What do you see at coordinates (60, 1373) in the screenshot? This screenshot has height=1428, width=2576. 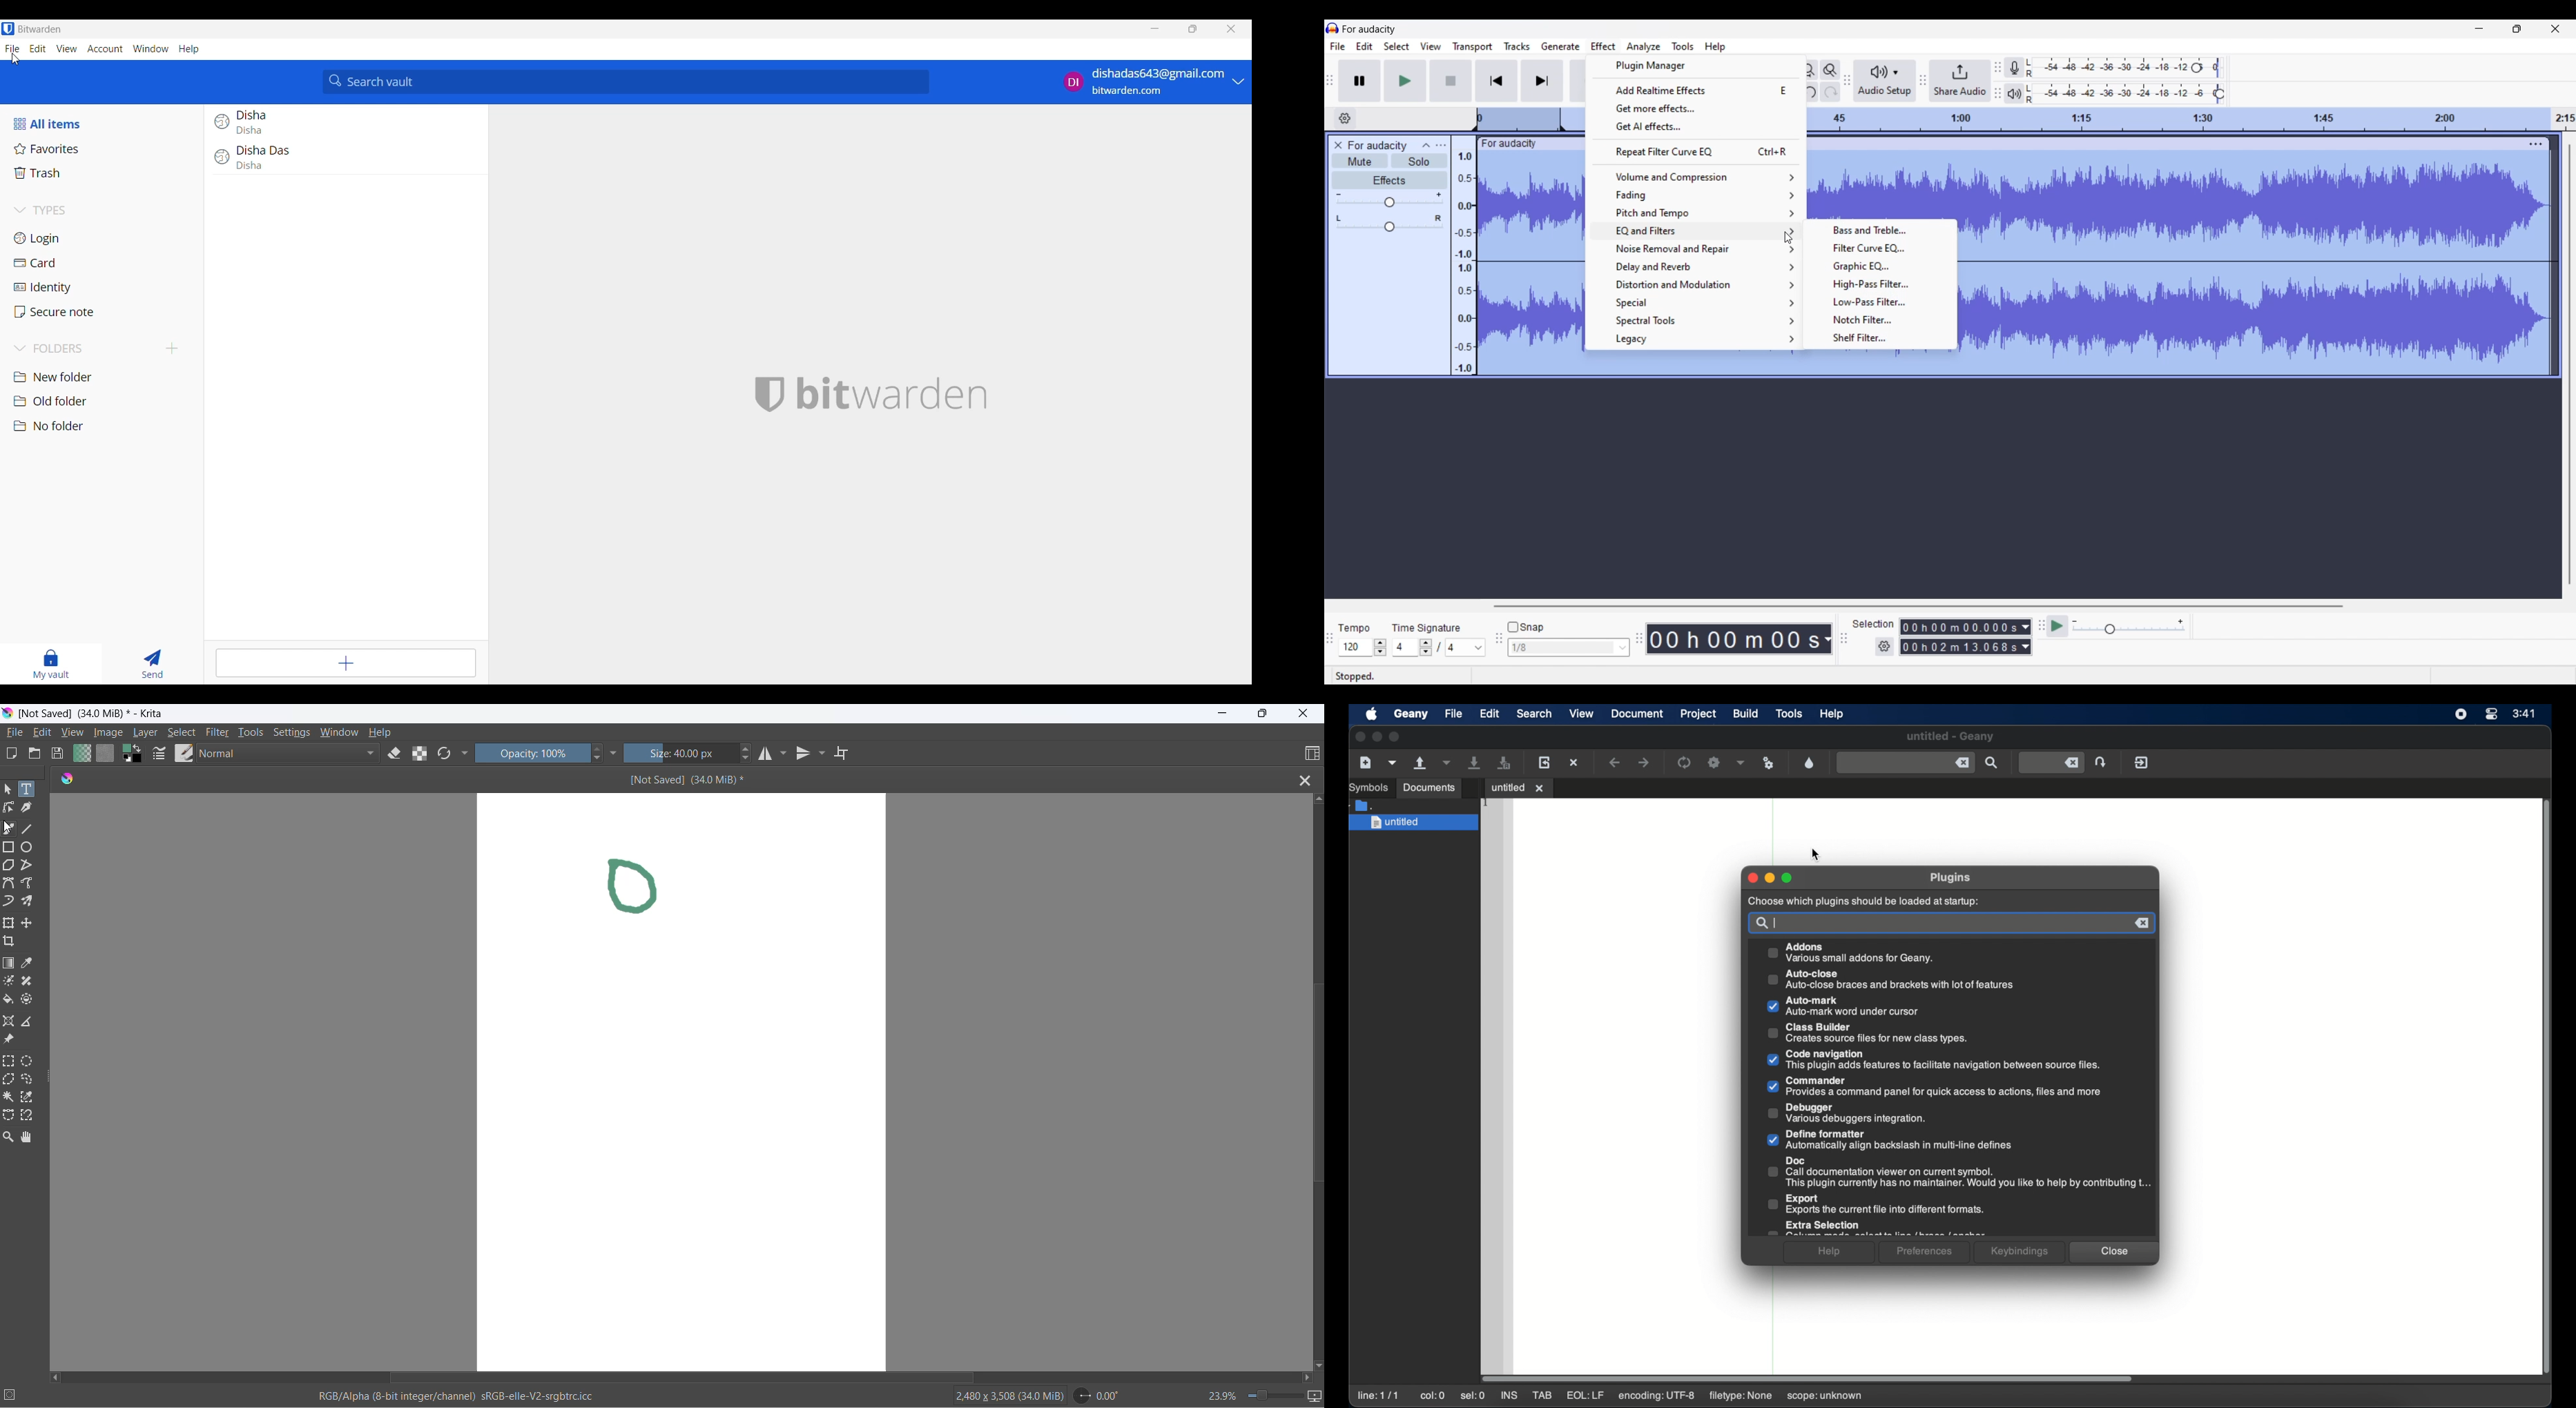 I see `scroll left button` at bounding box center [60, 1373].